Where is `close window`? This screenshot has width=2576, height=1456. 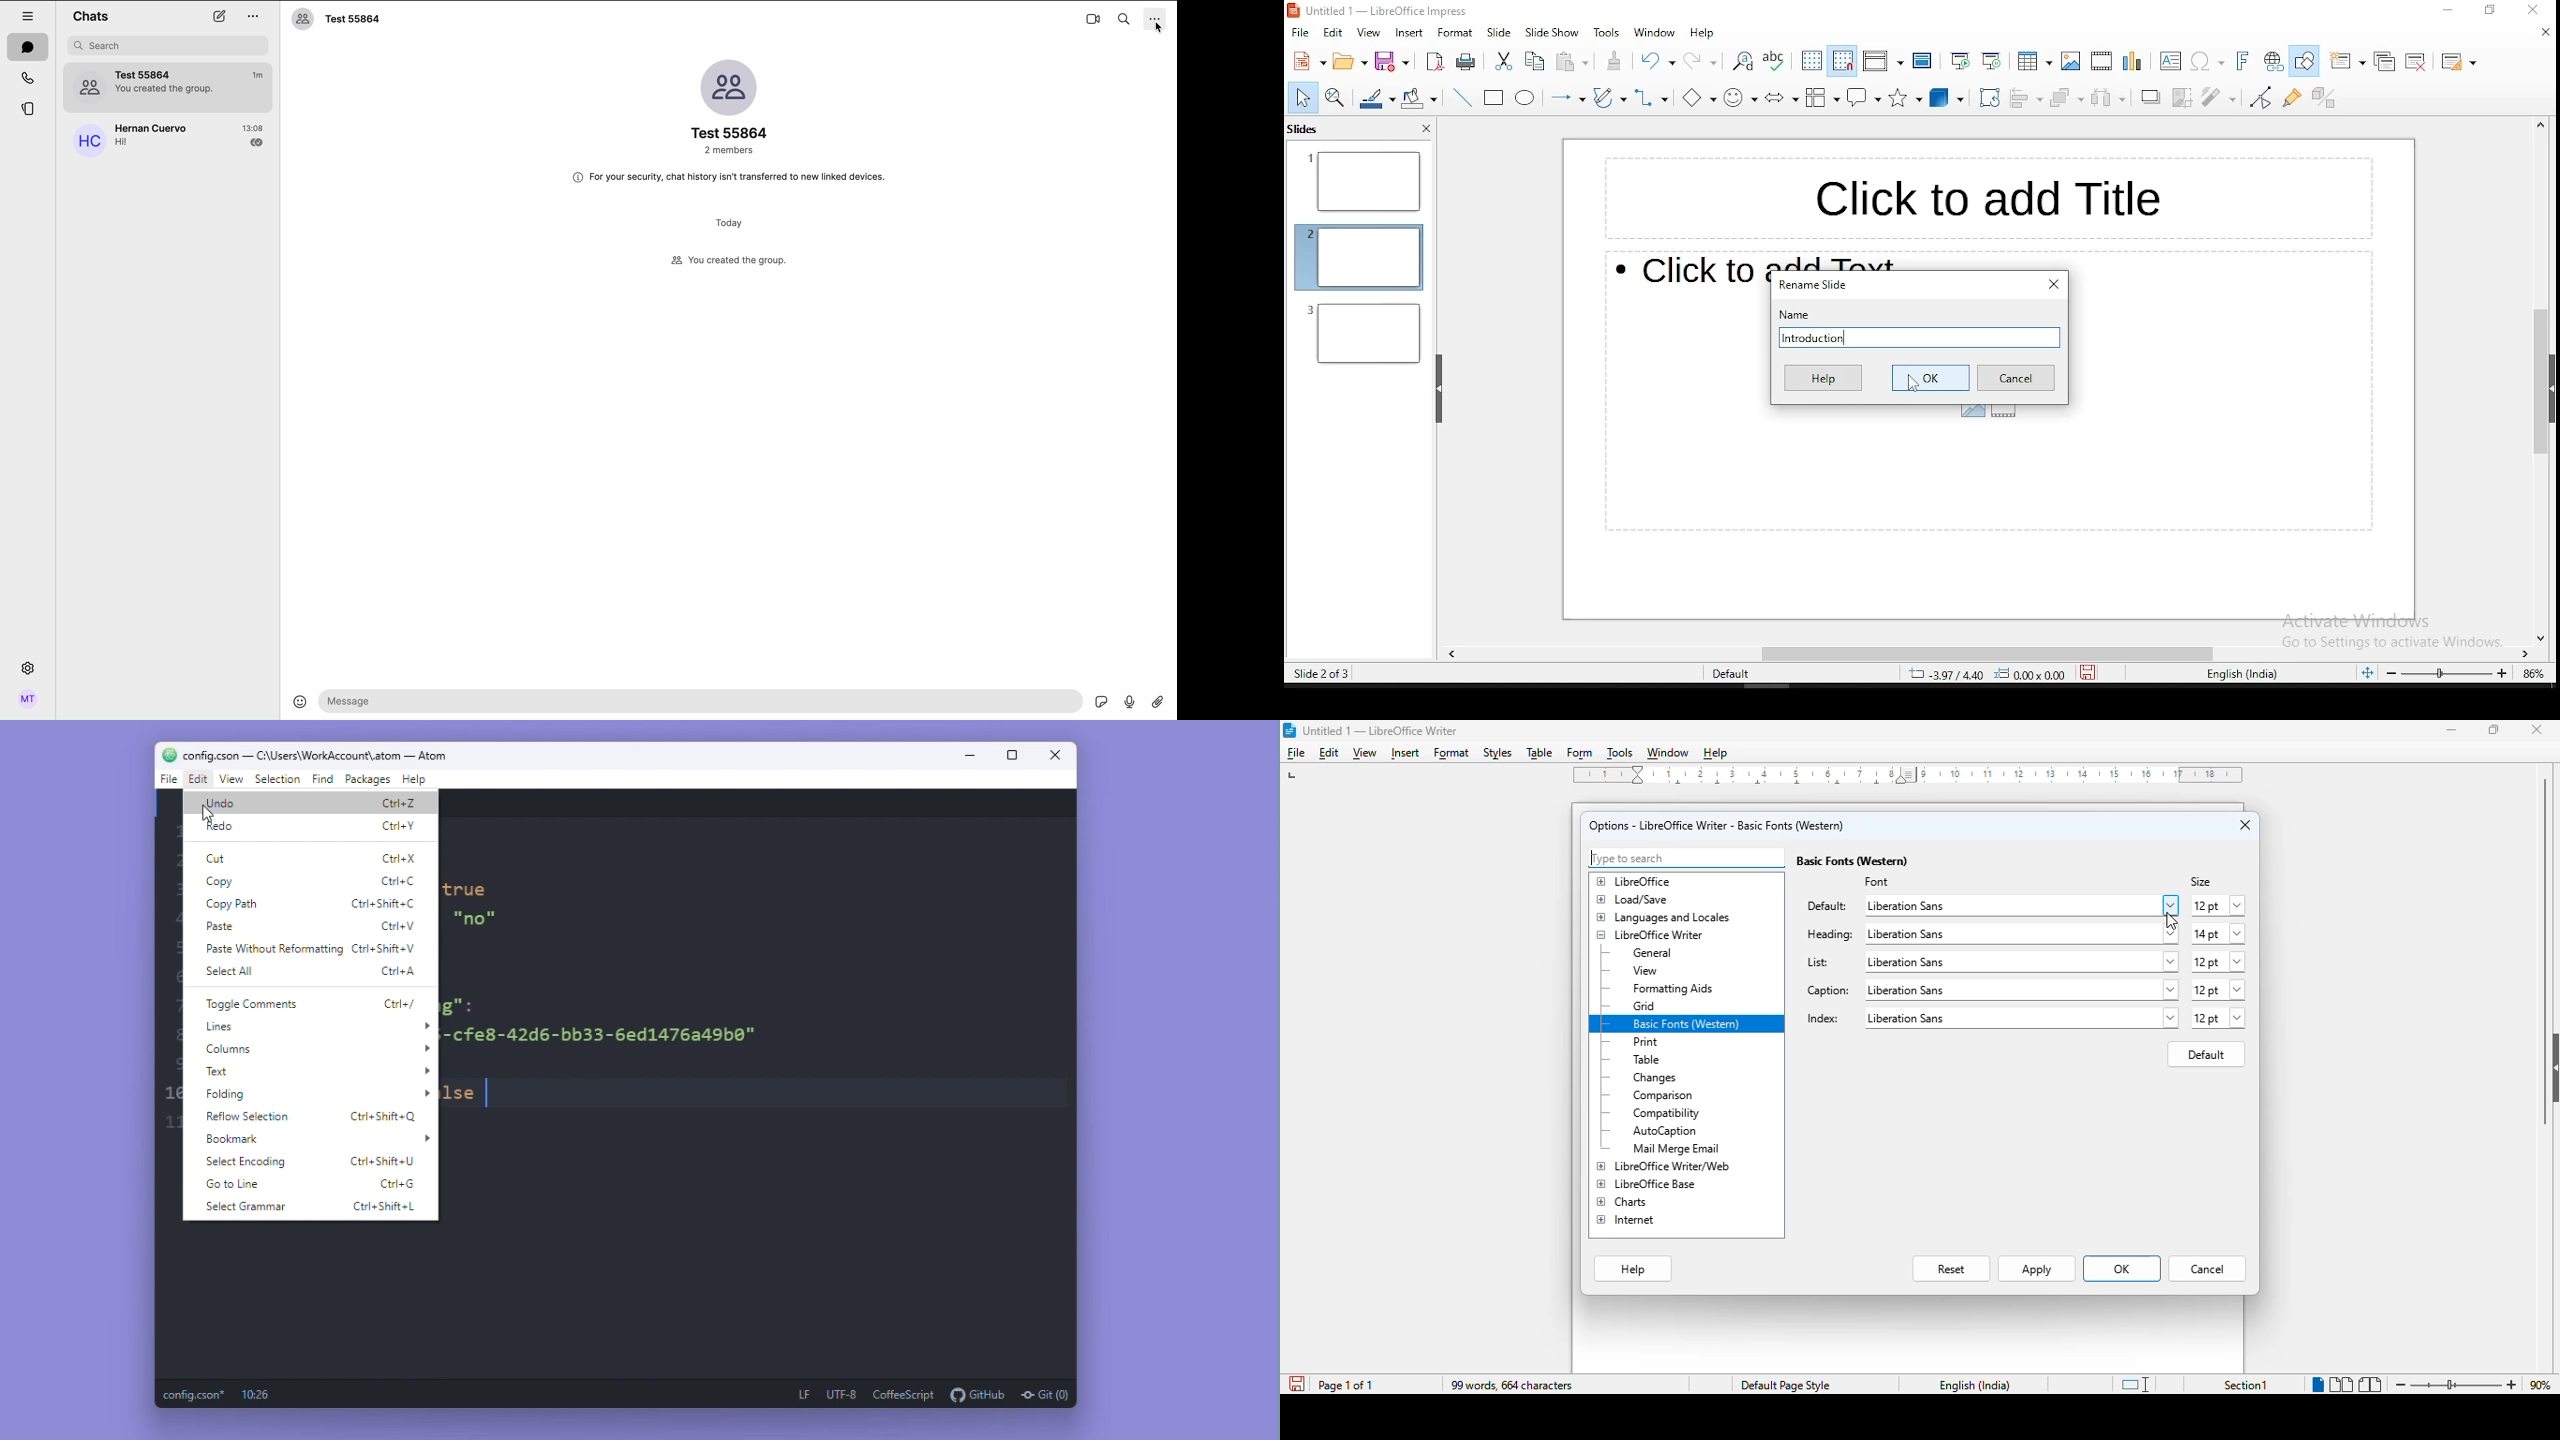
close window is located at coordinates (2539, 10).